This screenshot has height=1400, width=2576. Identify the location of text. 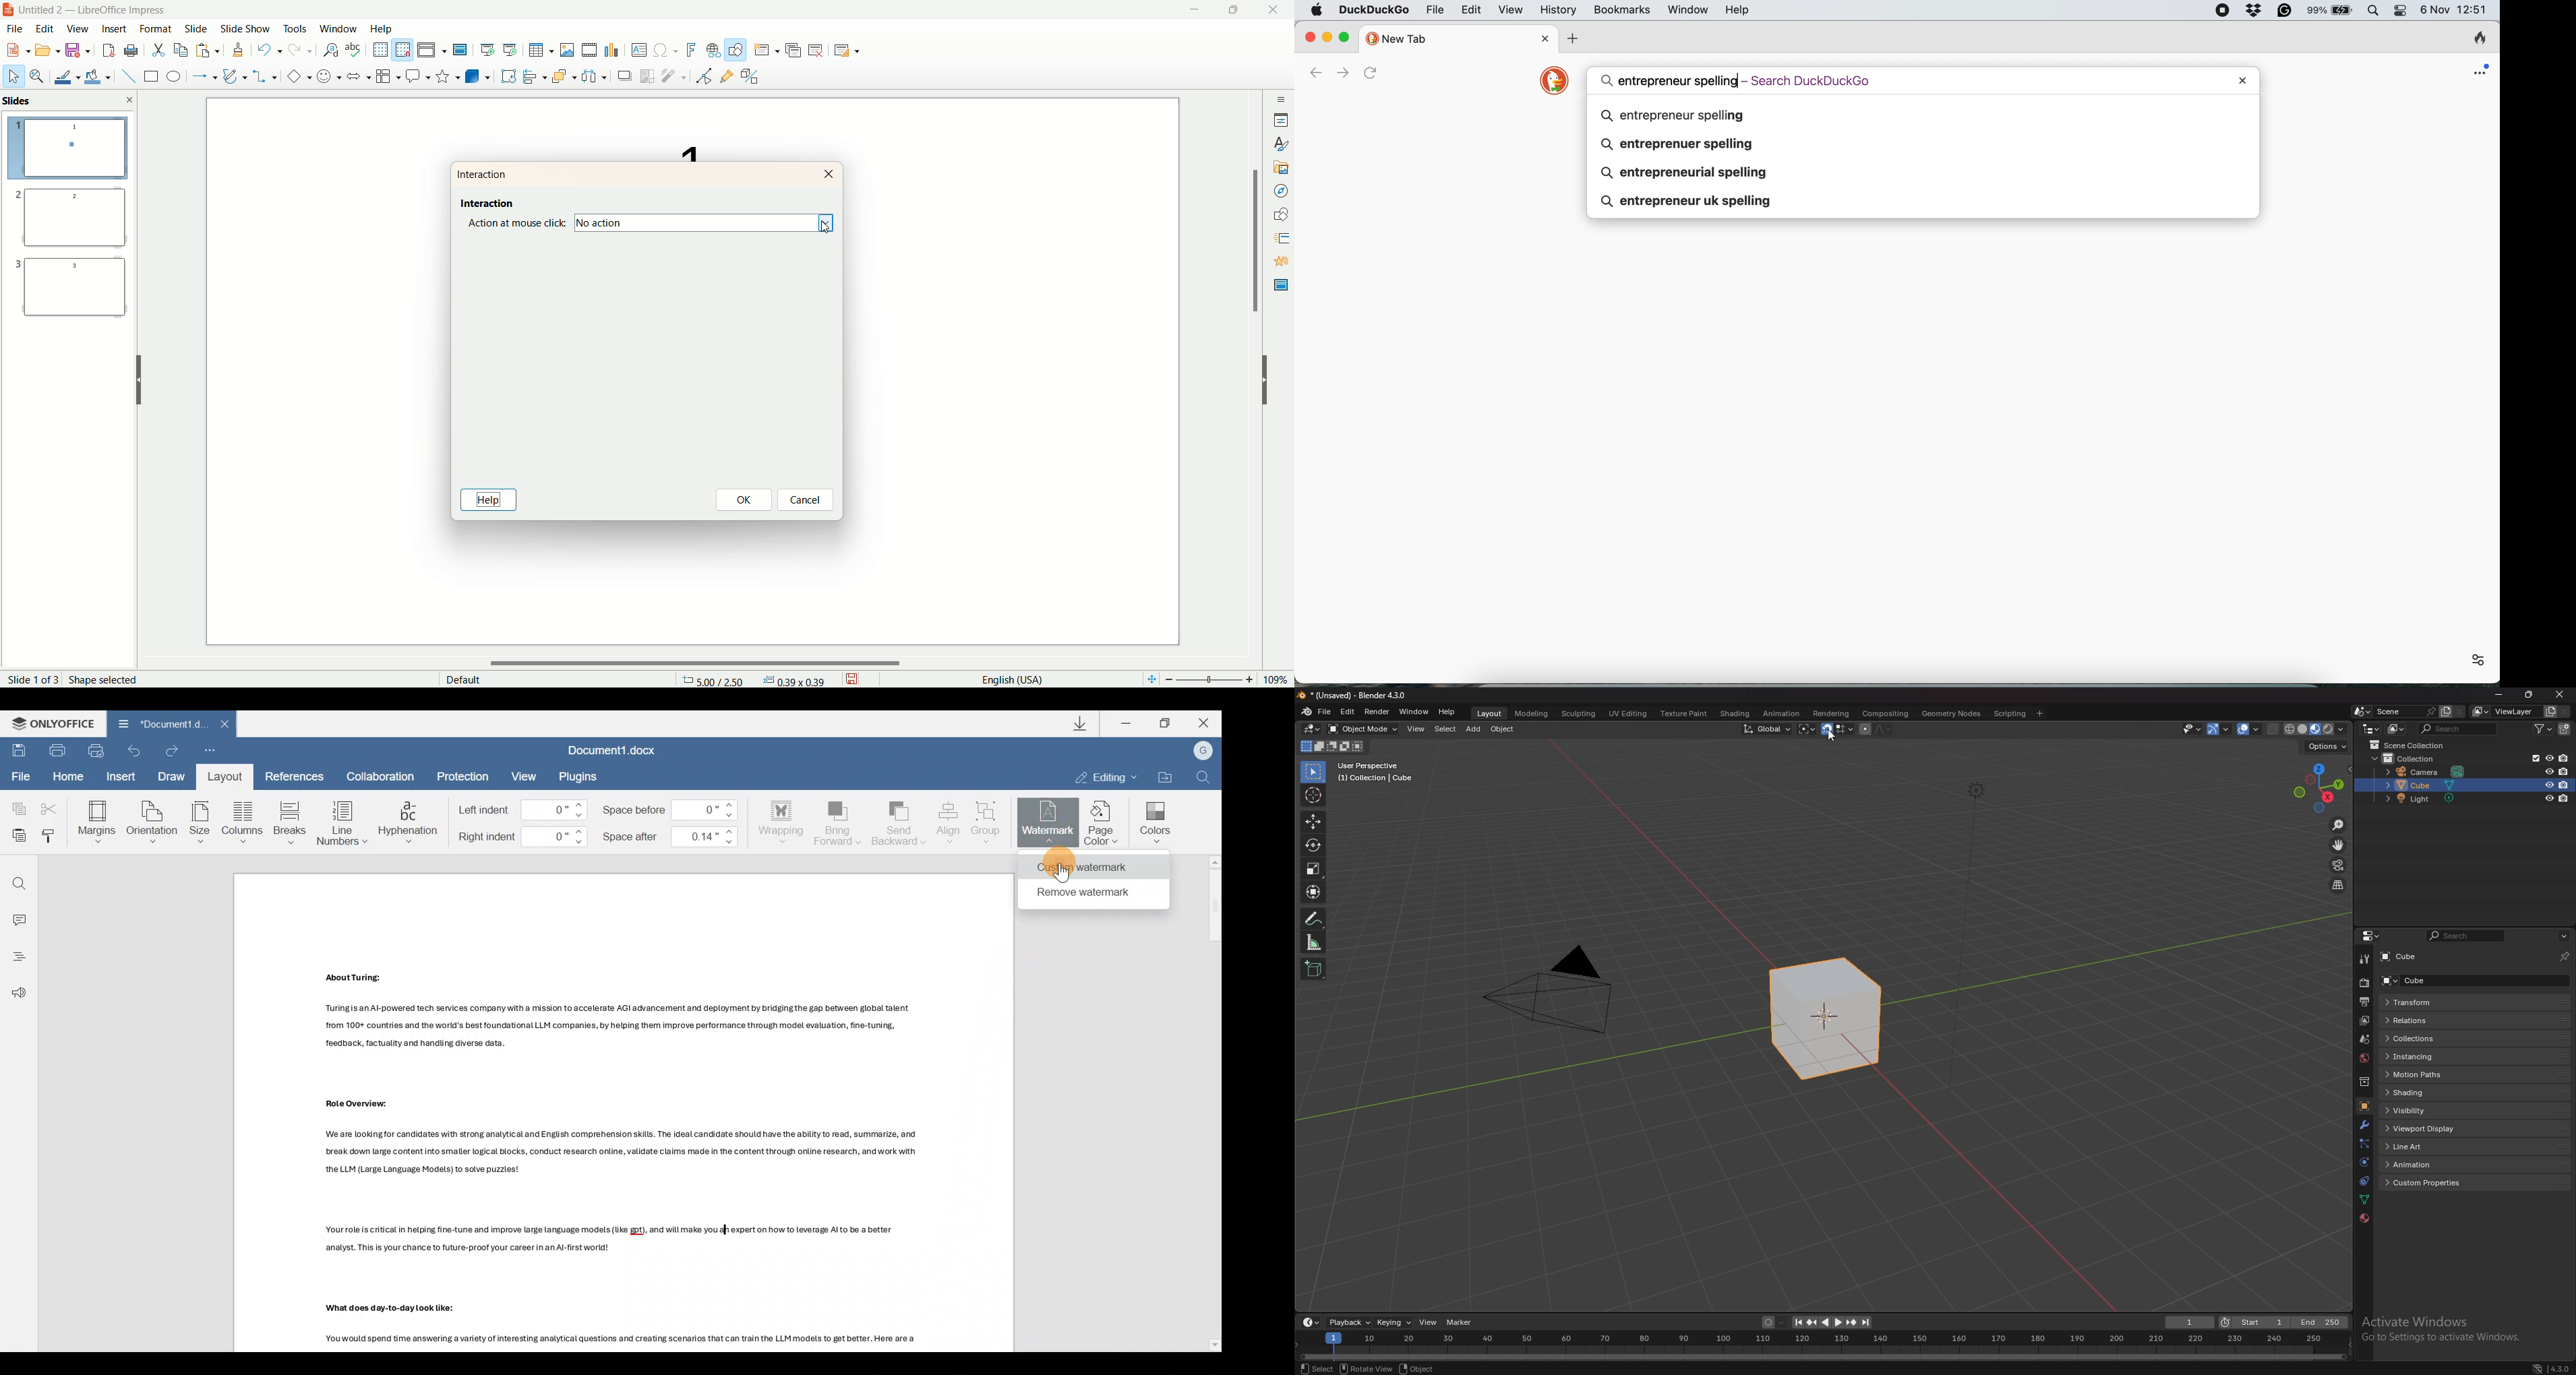
(680, 146).